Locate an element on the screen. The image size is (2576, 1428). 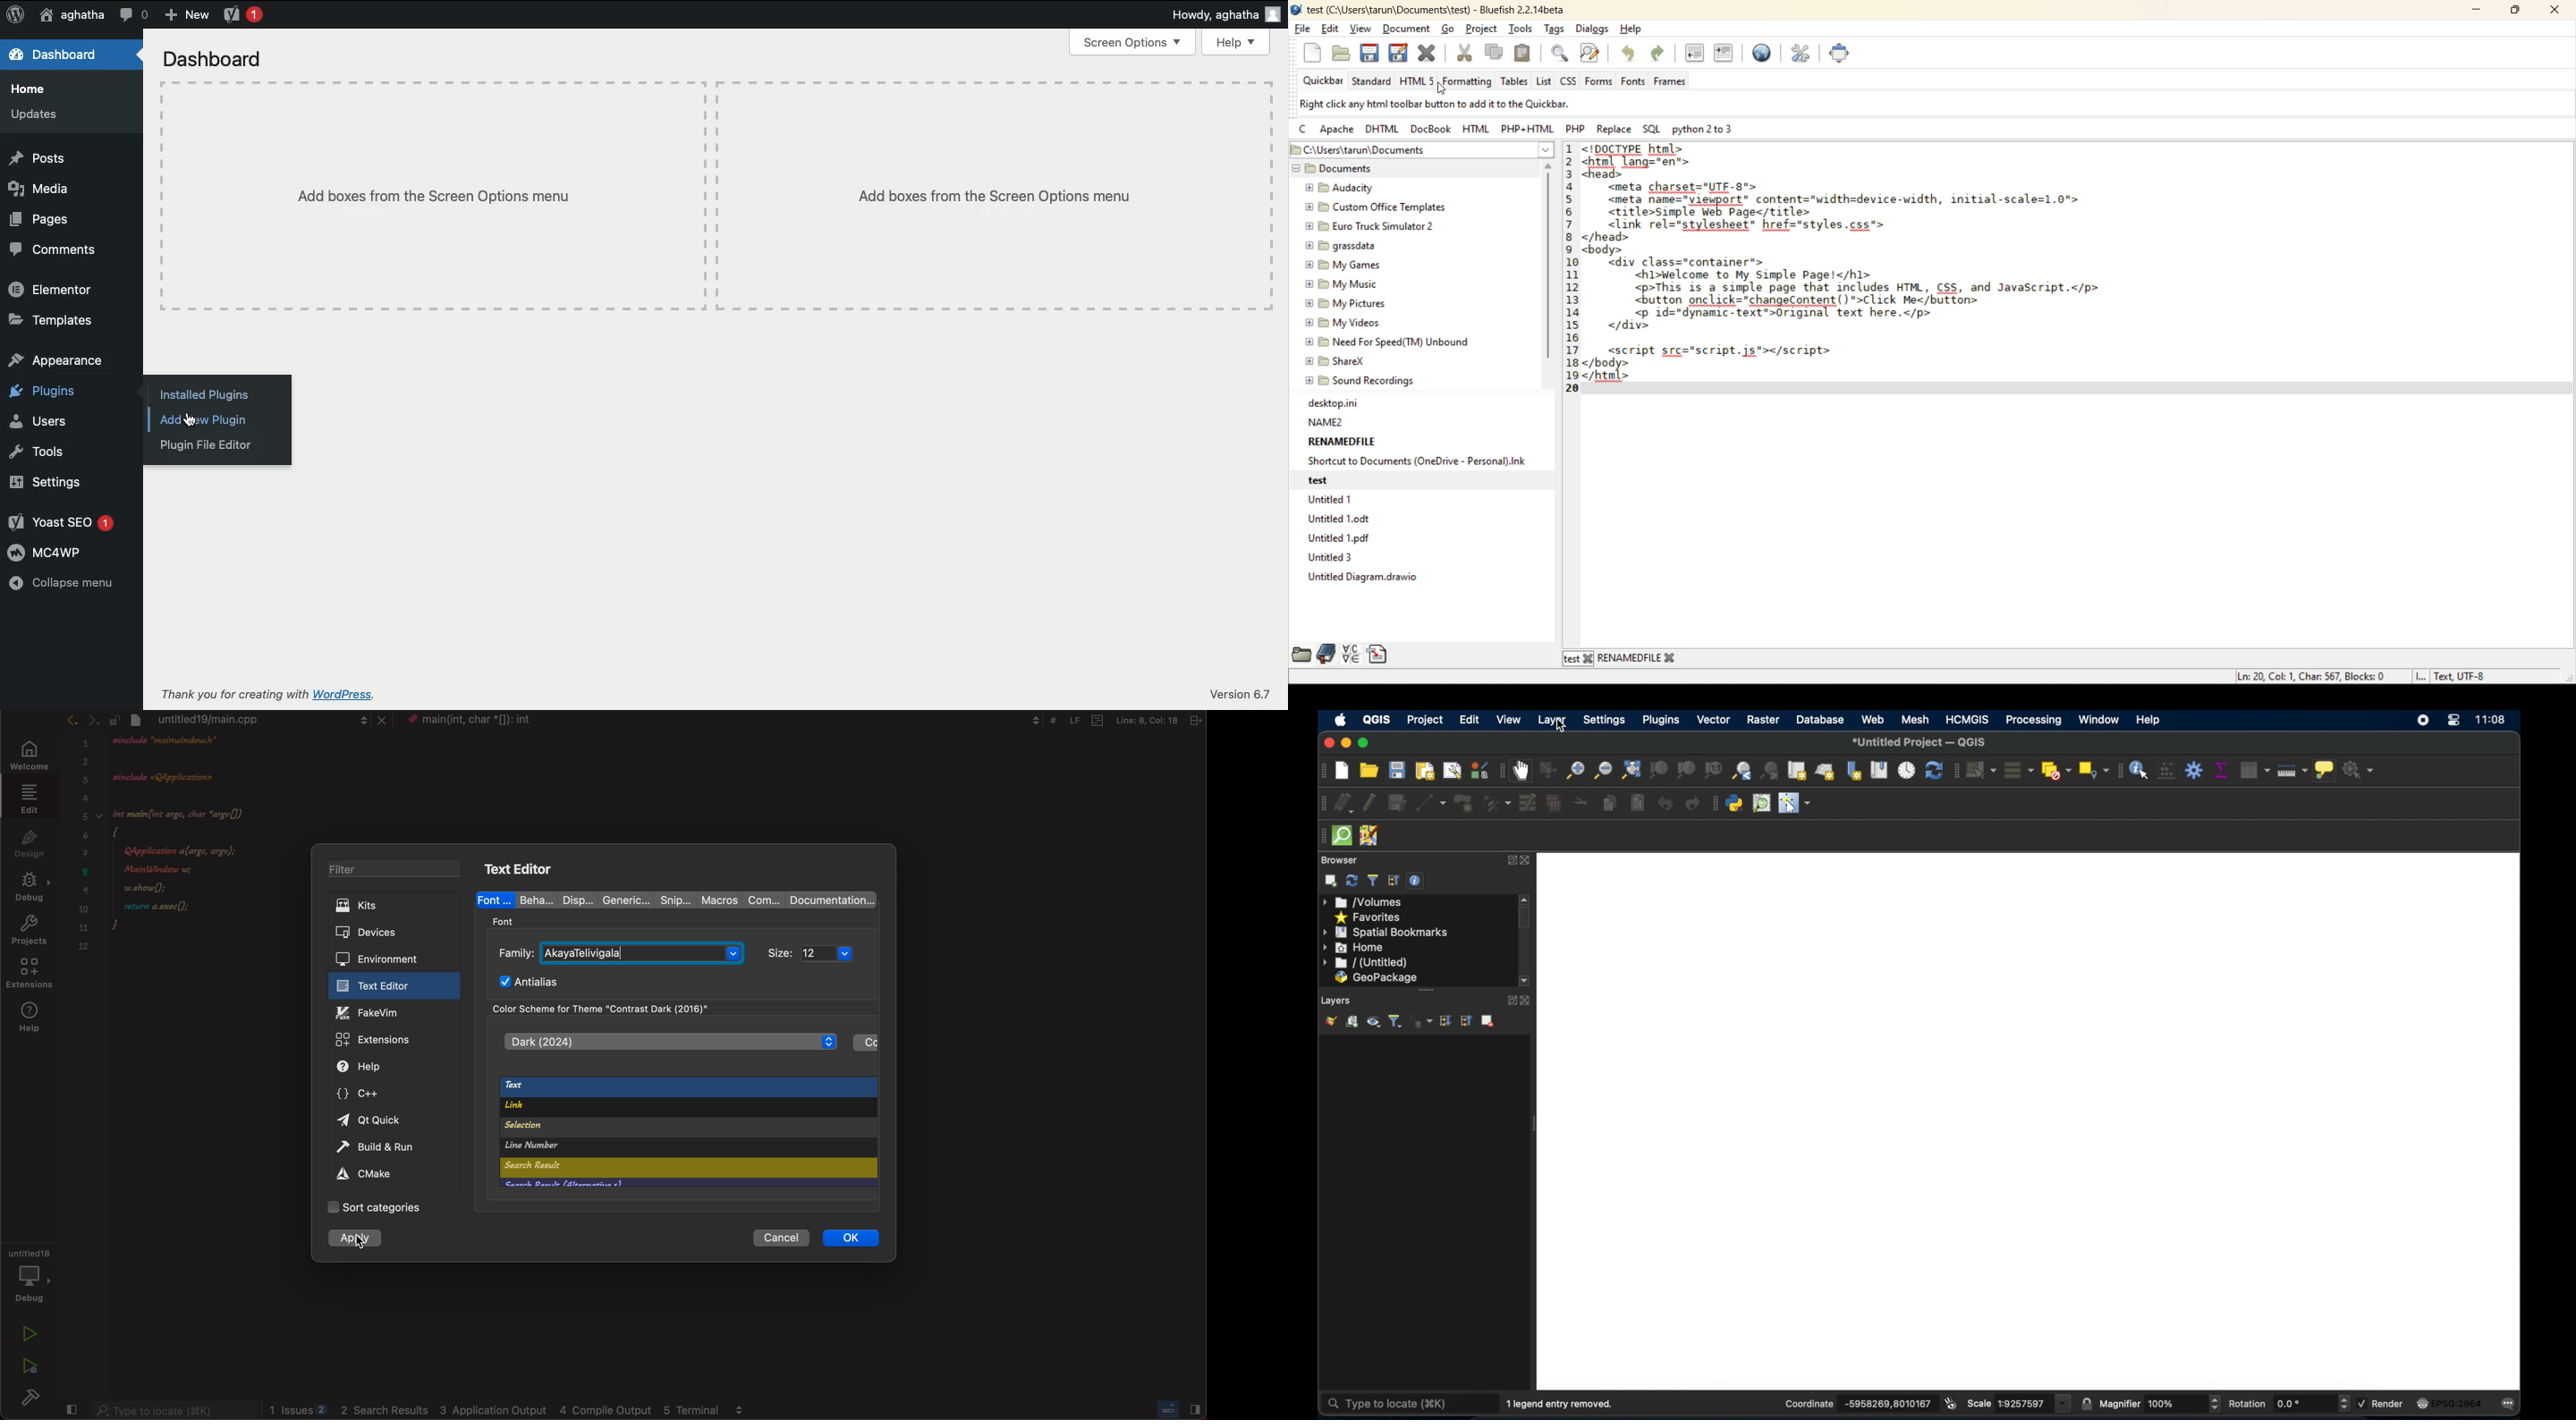
expand all is located at coordinates (1446, 1021).